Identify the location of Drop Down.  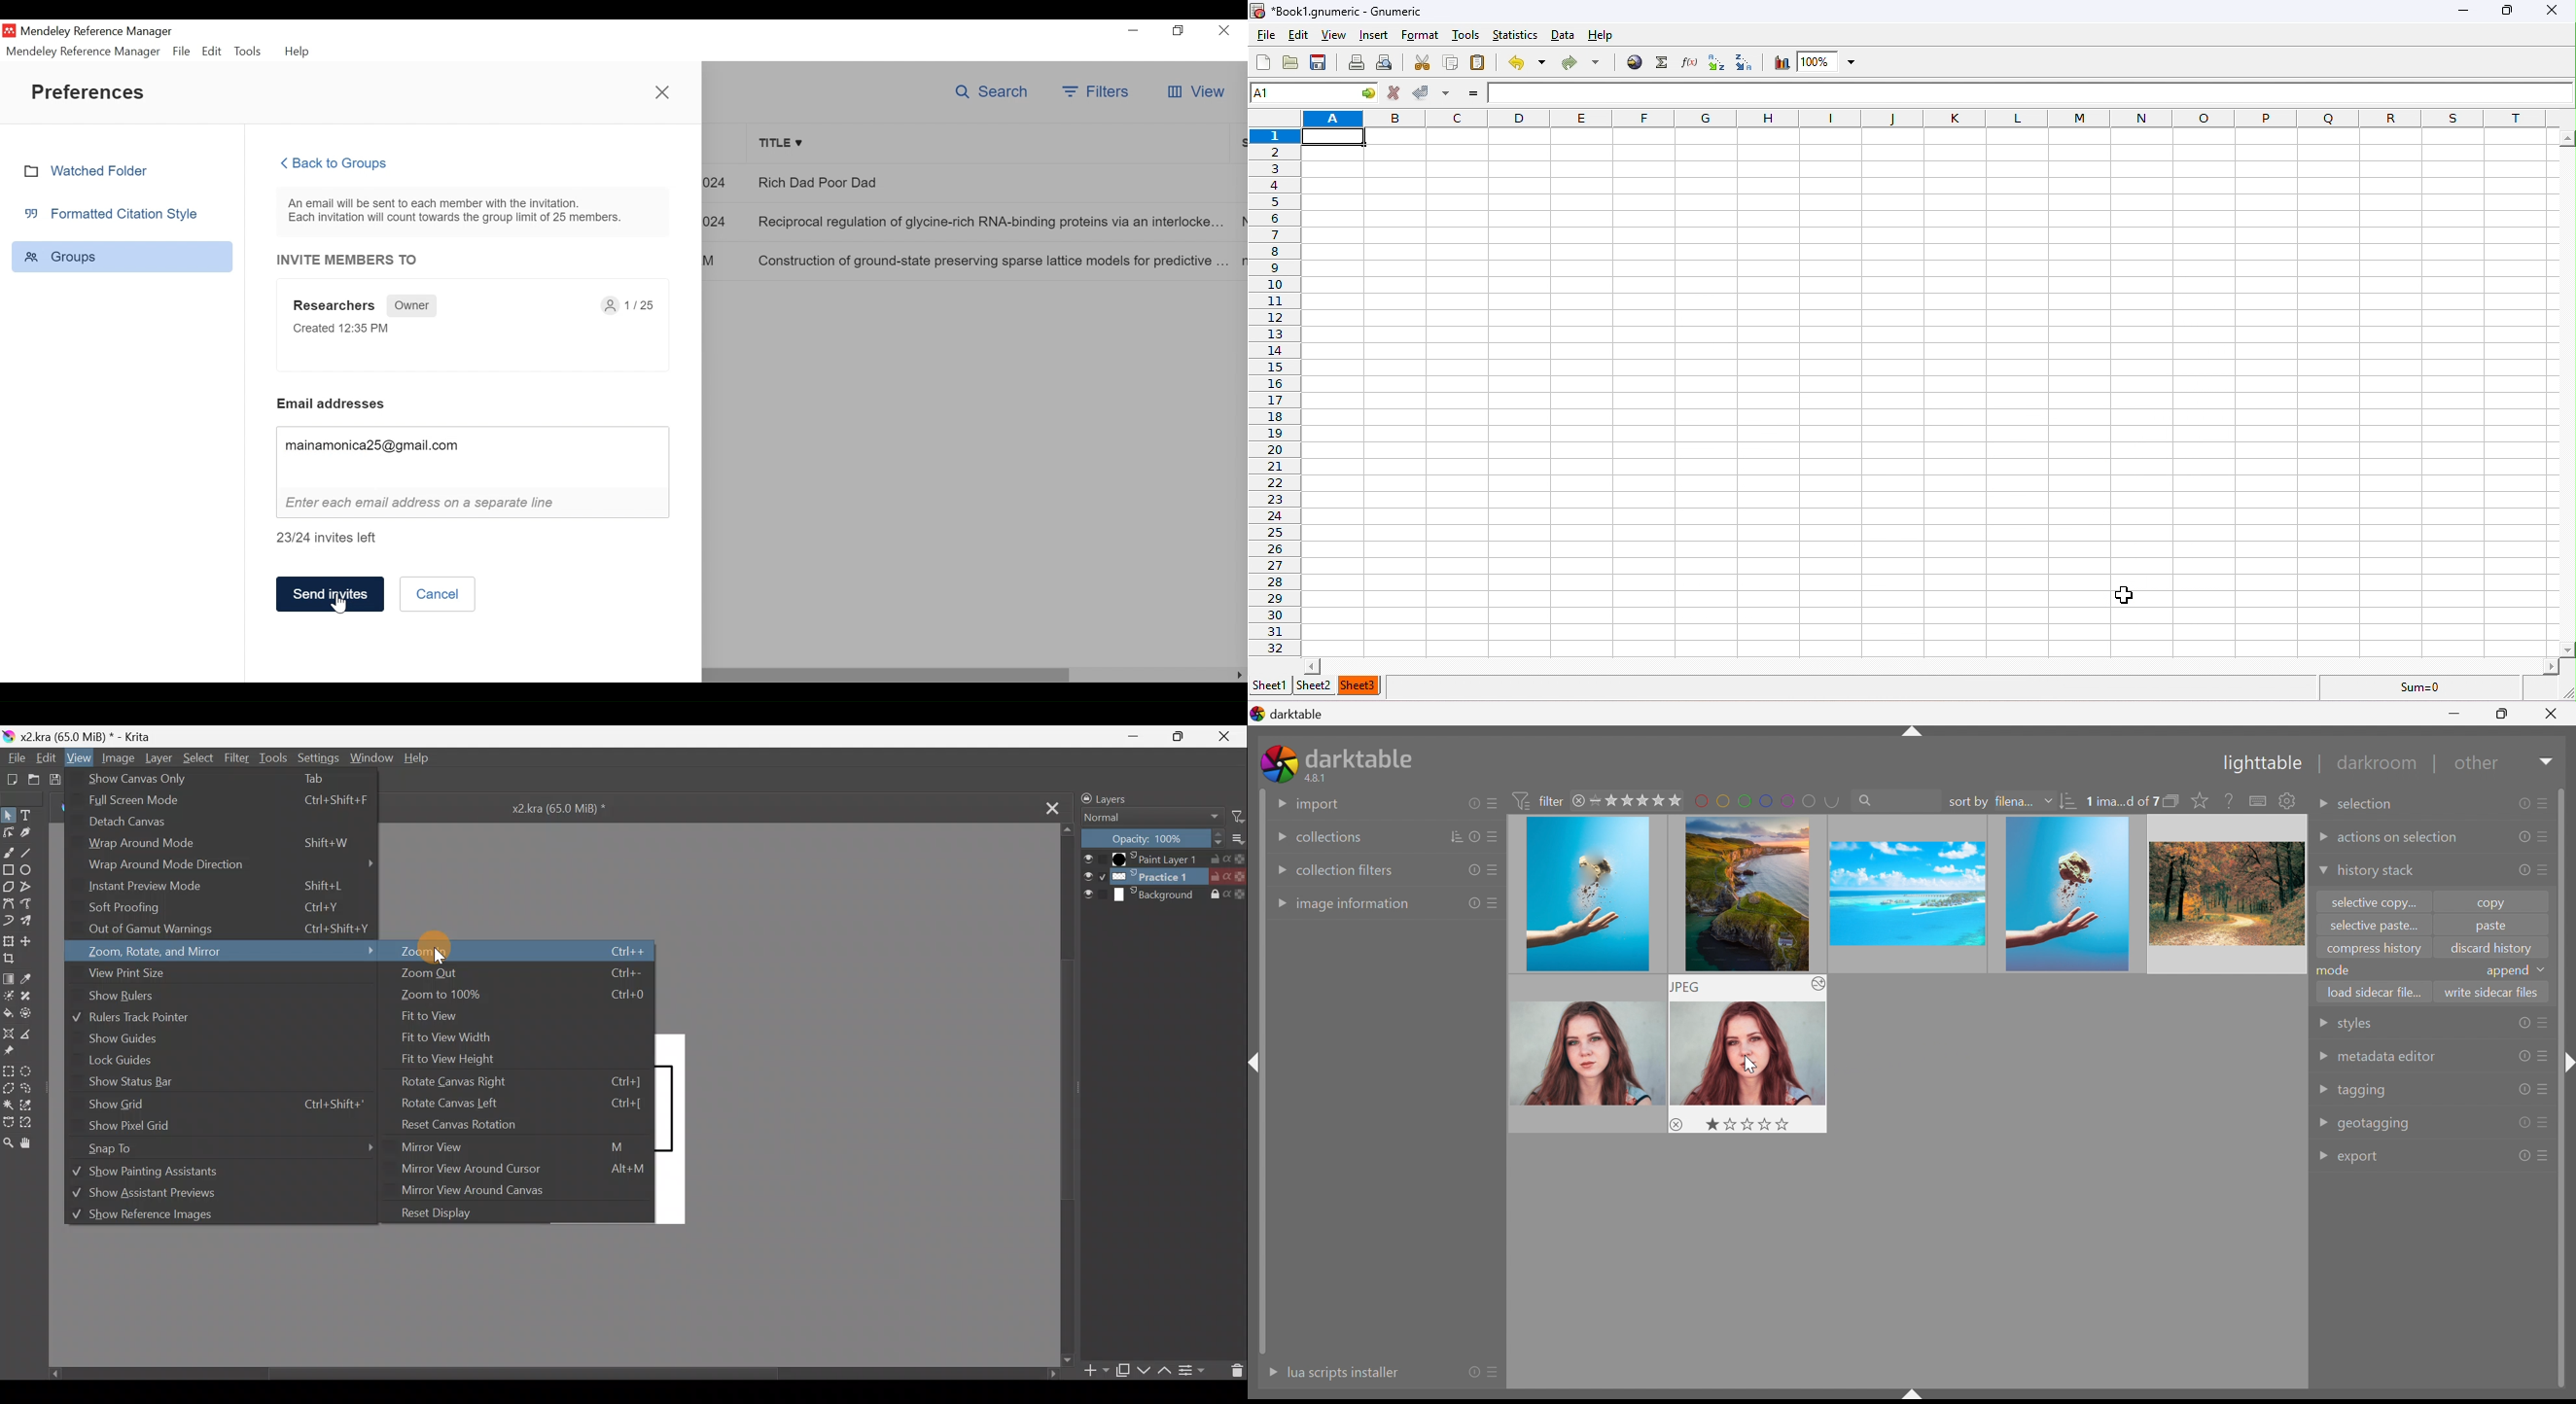
(2322, 1156).